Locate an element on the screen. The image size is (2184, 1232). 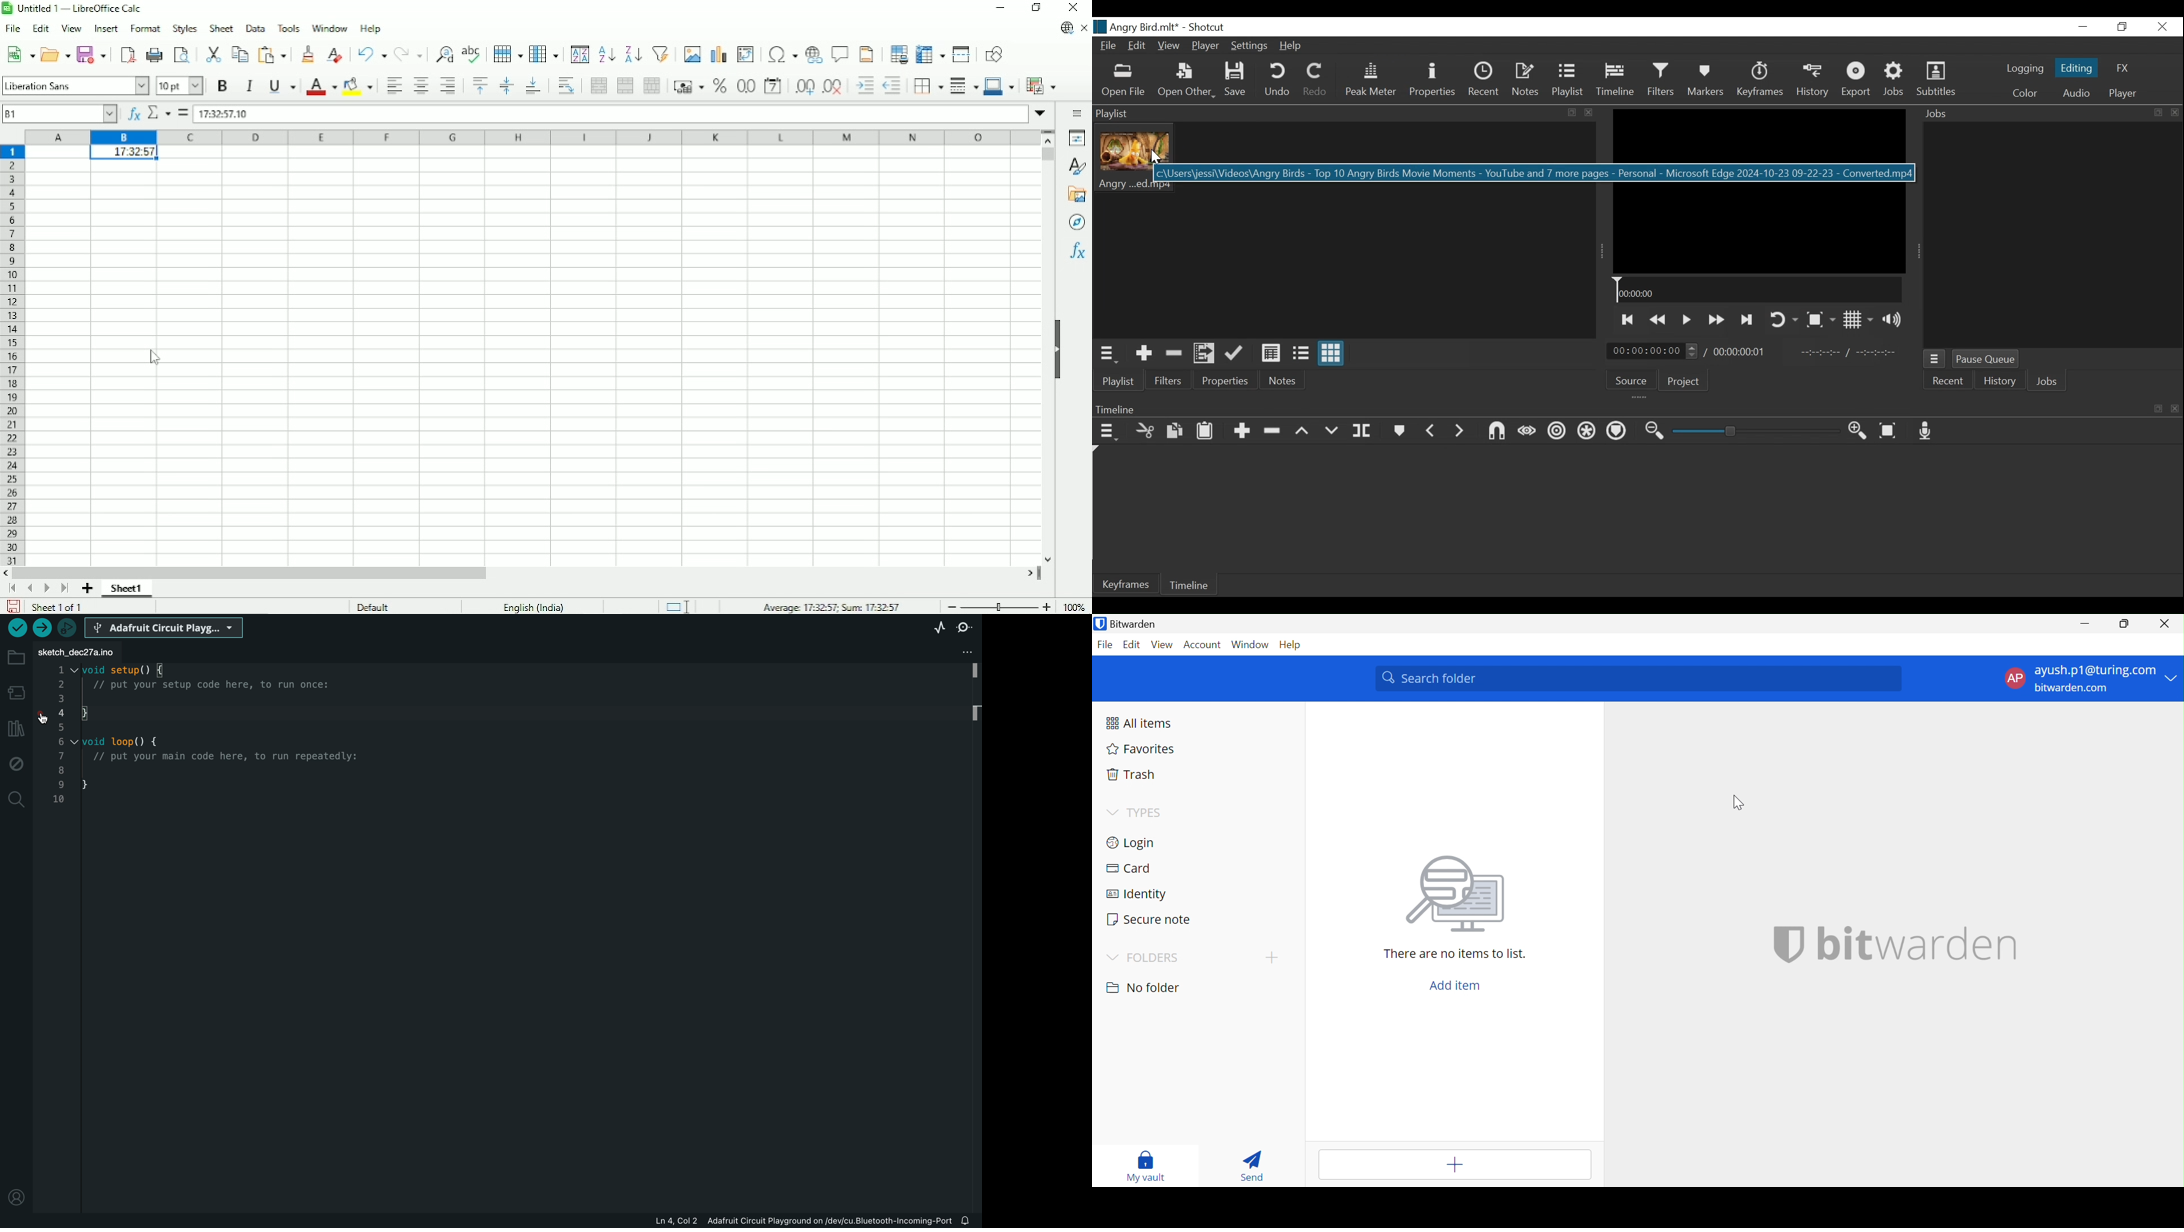
Ripple markers is located at coordinates (1616, 432).